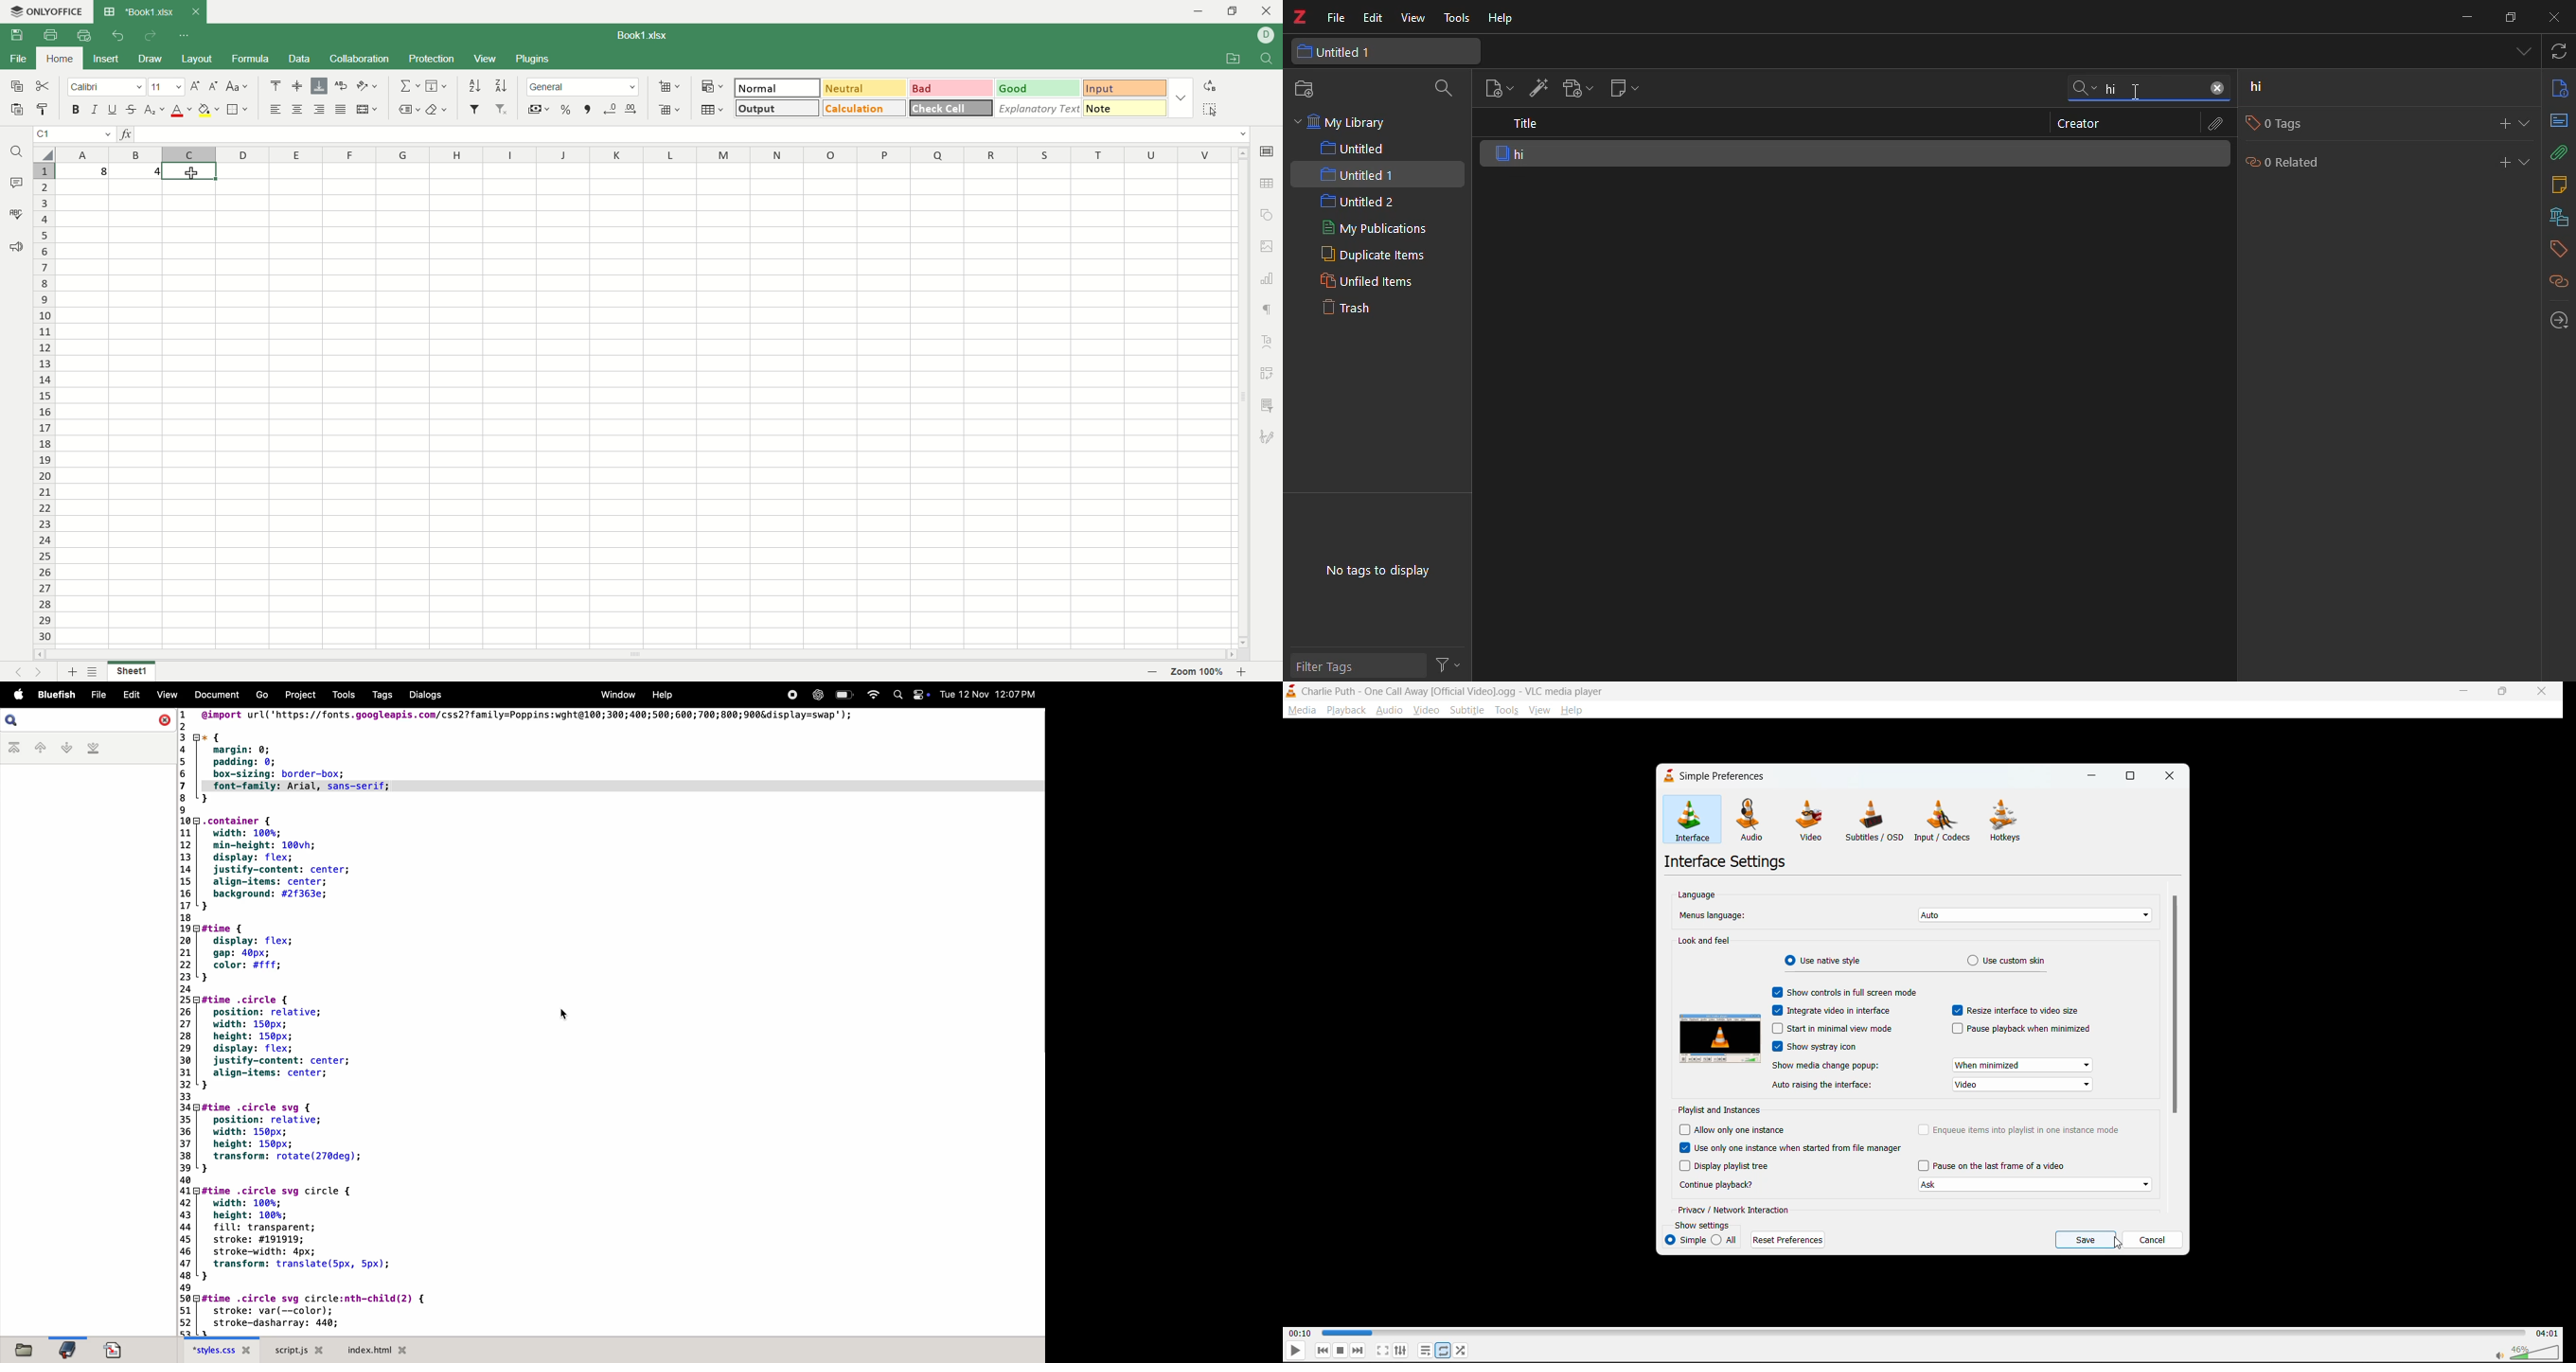 The image size is (2576, 1372). I want to click on Apple, so click(19, 695).